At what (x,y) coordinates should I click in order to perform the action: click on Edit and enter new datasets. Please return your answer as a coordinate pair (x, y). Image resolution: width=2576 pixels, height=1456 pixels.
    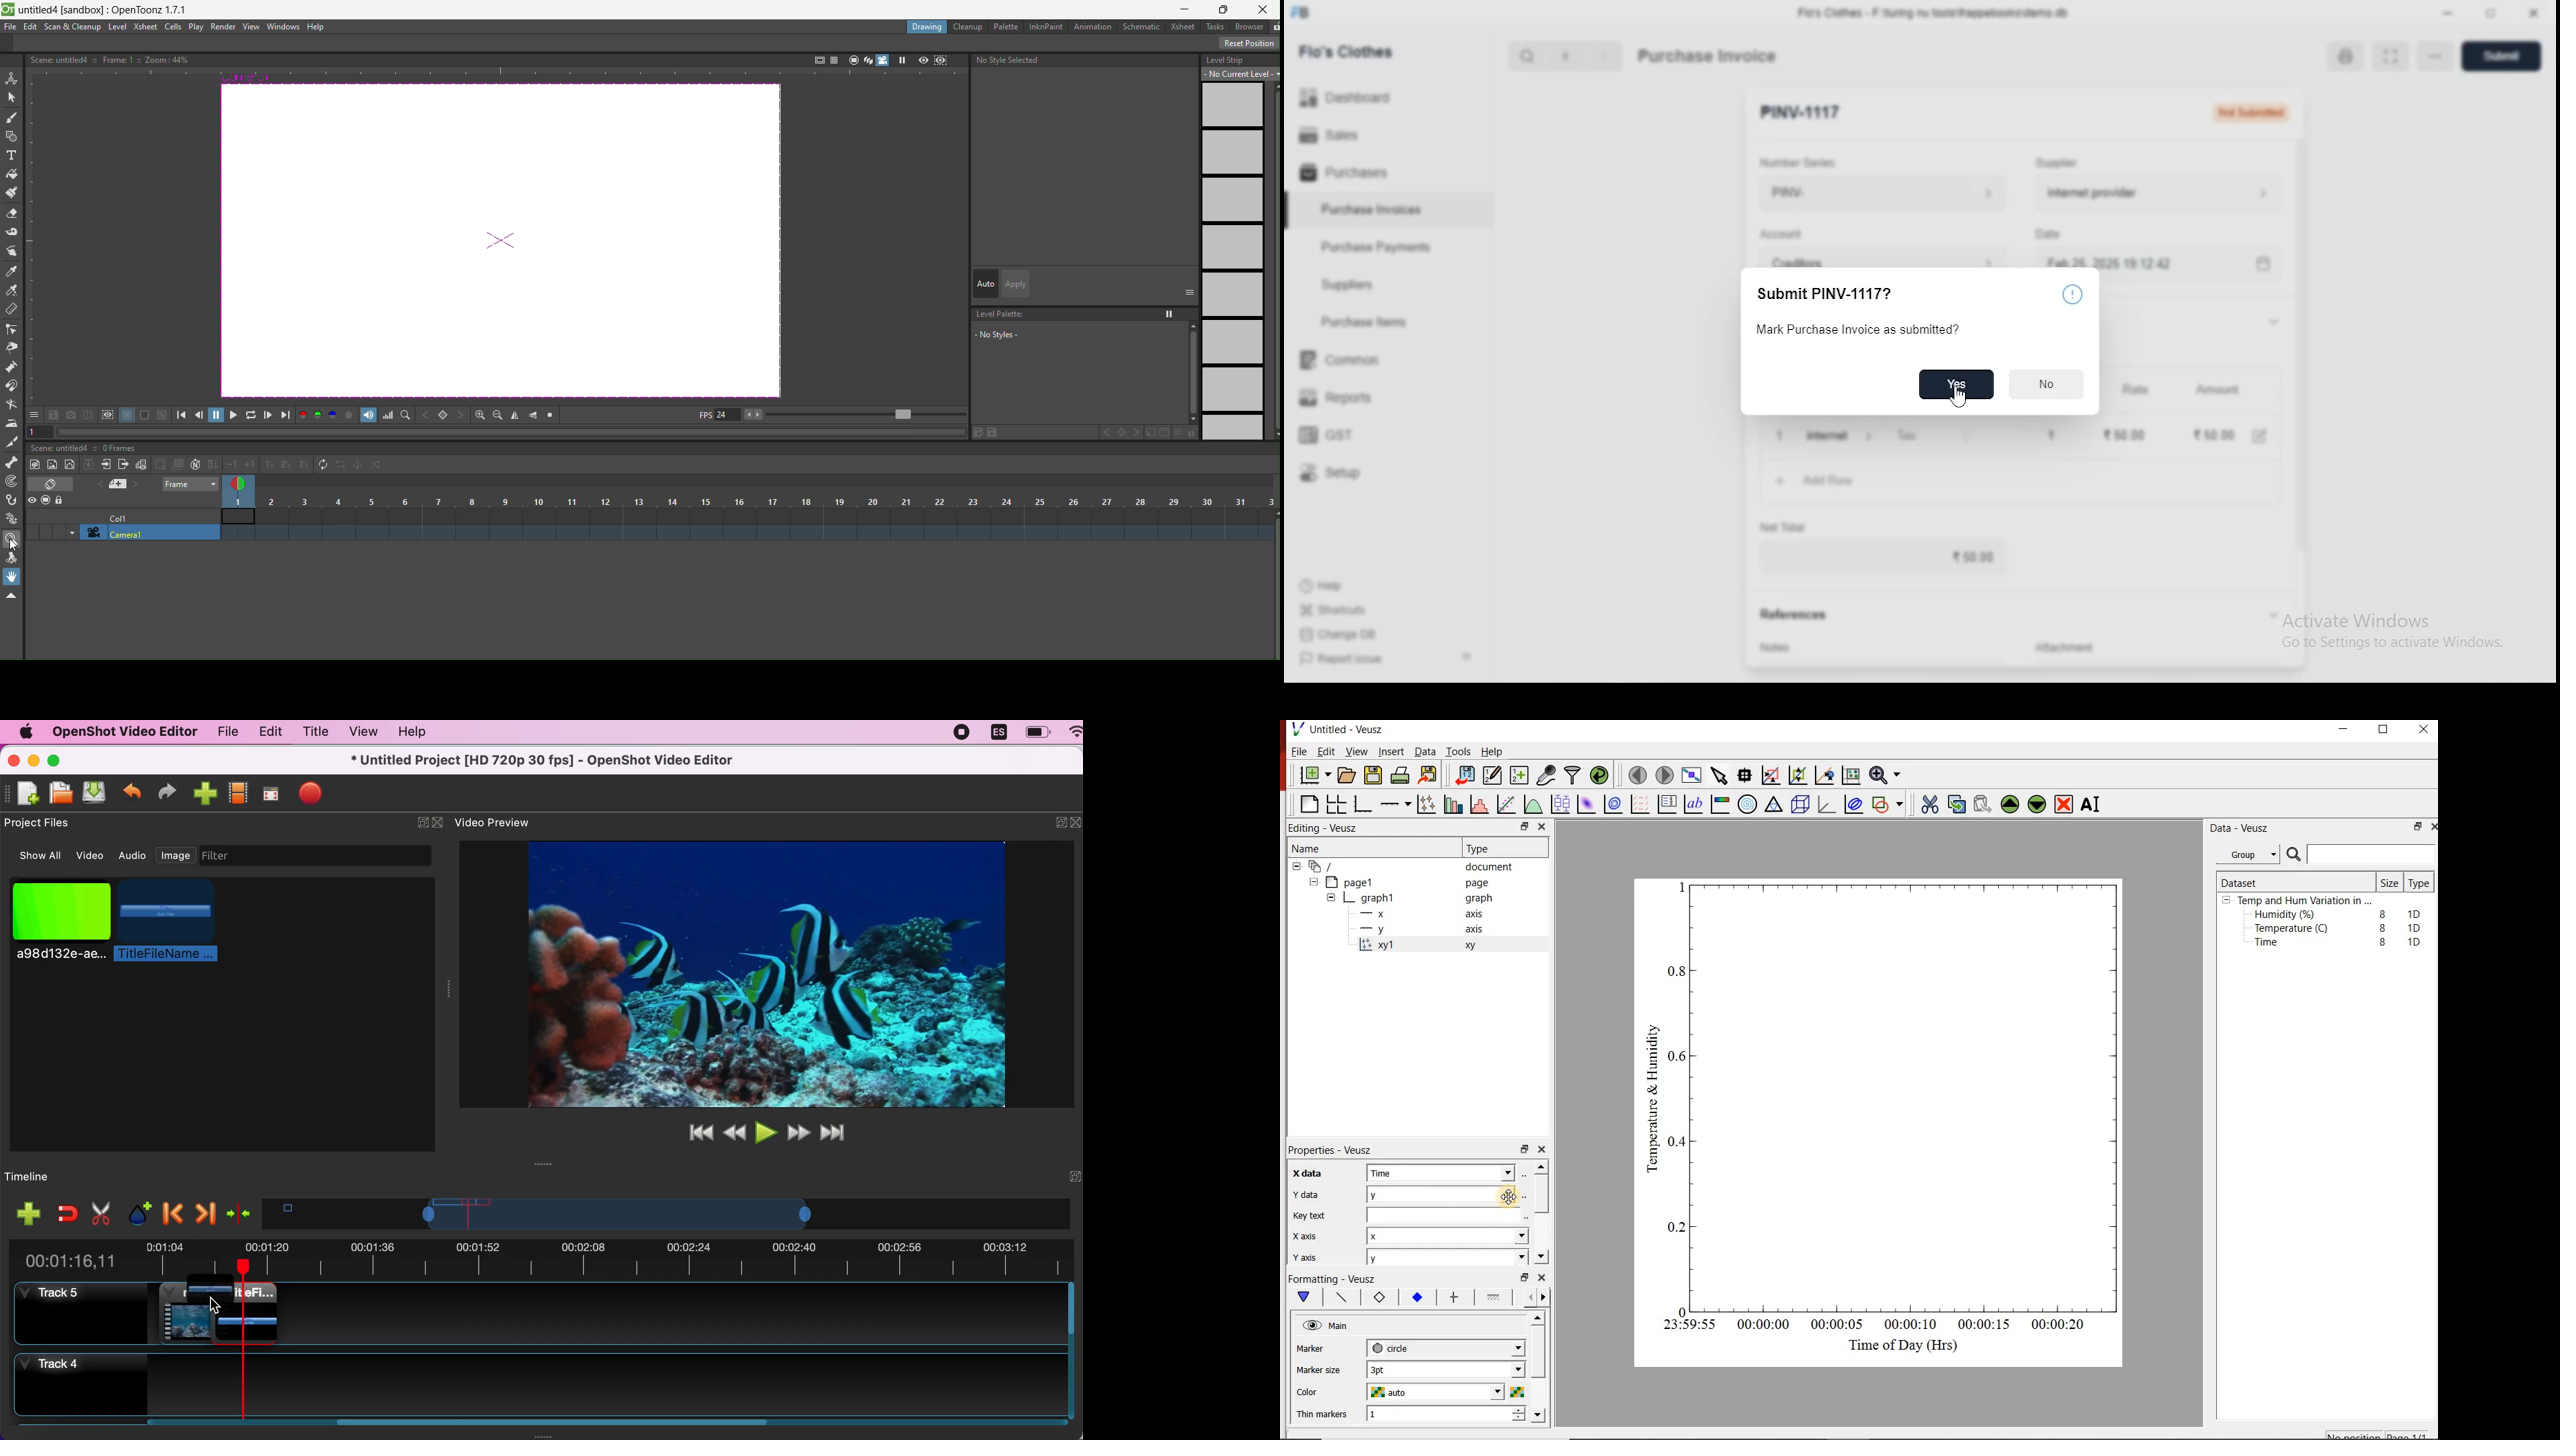
    Looking at the image, I should click on (1493, 776).